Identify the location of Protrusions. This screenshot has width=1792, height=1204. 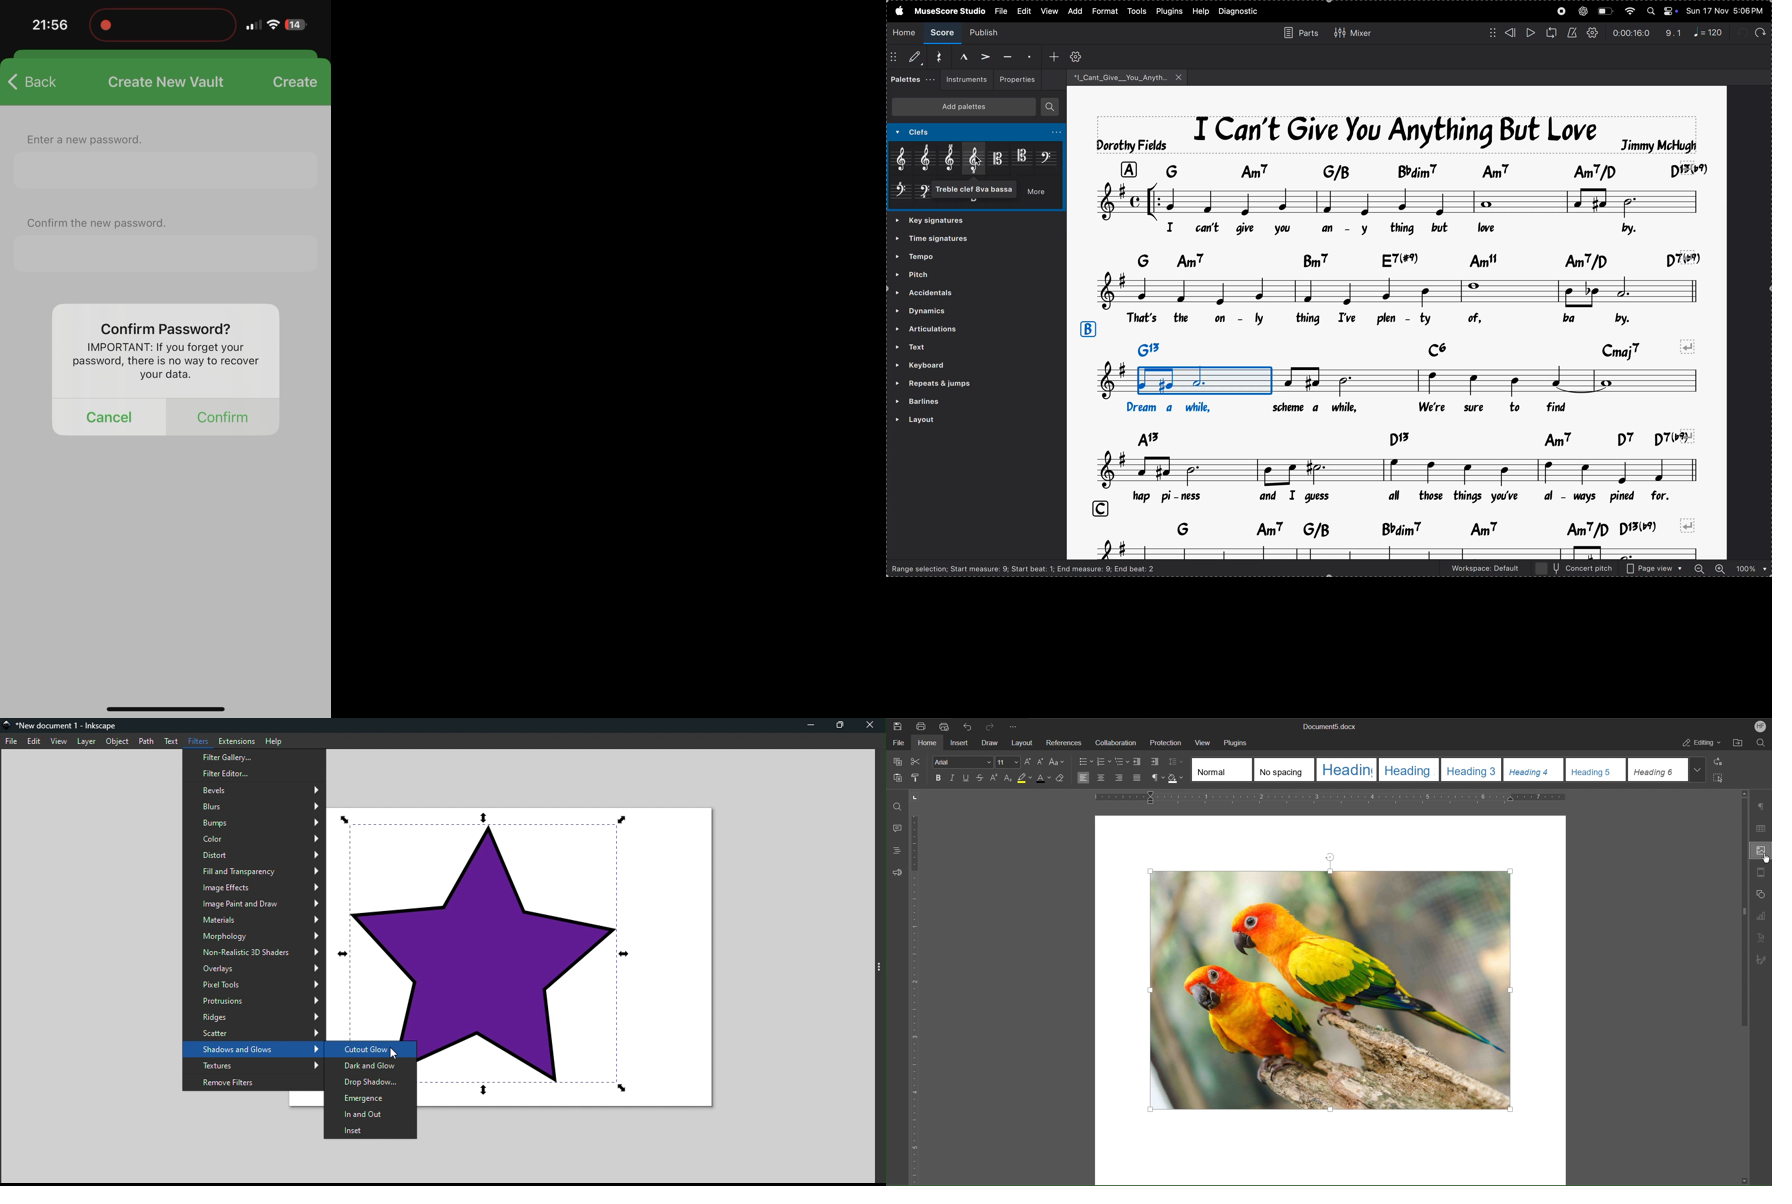
(254, 1002).